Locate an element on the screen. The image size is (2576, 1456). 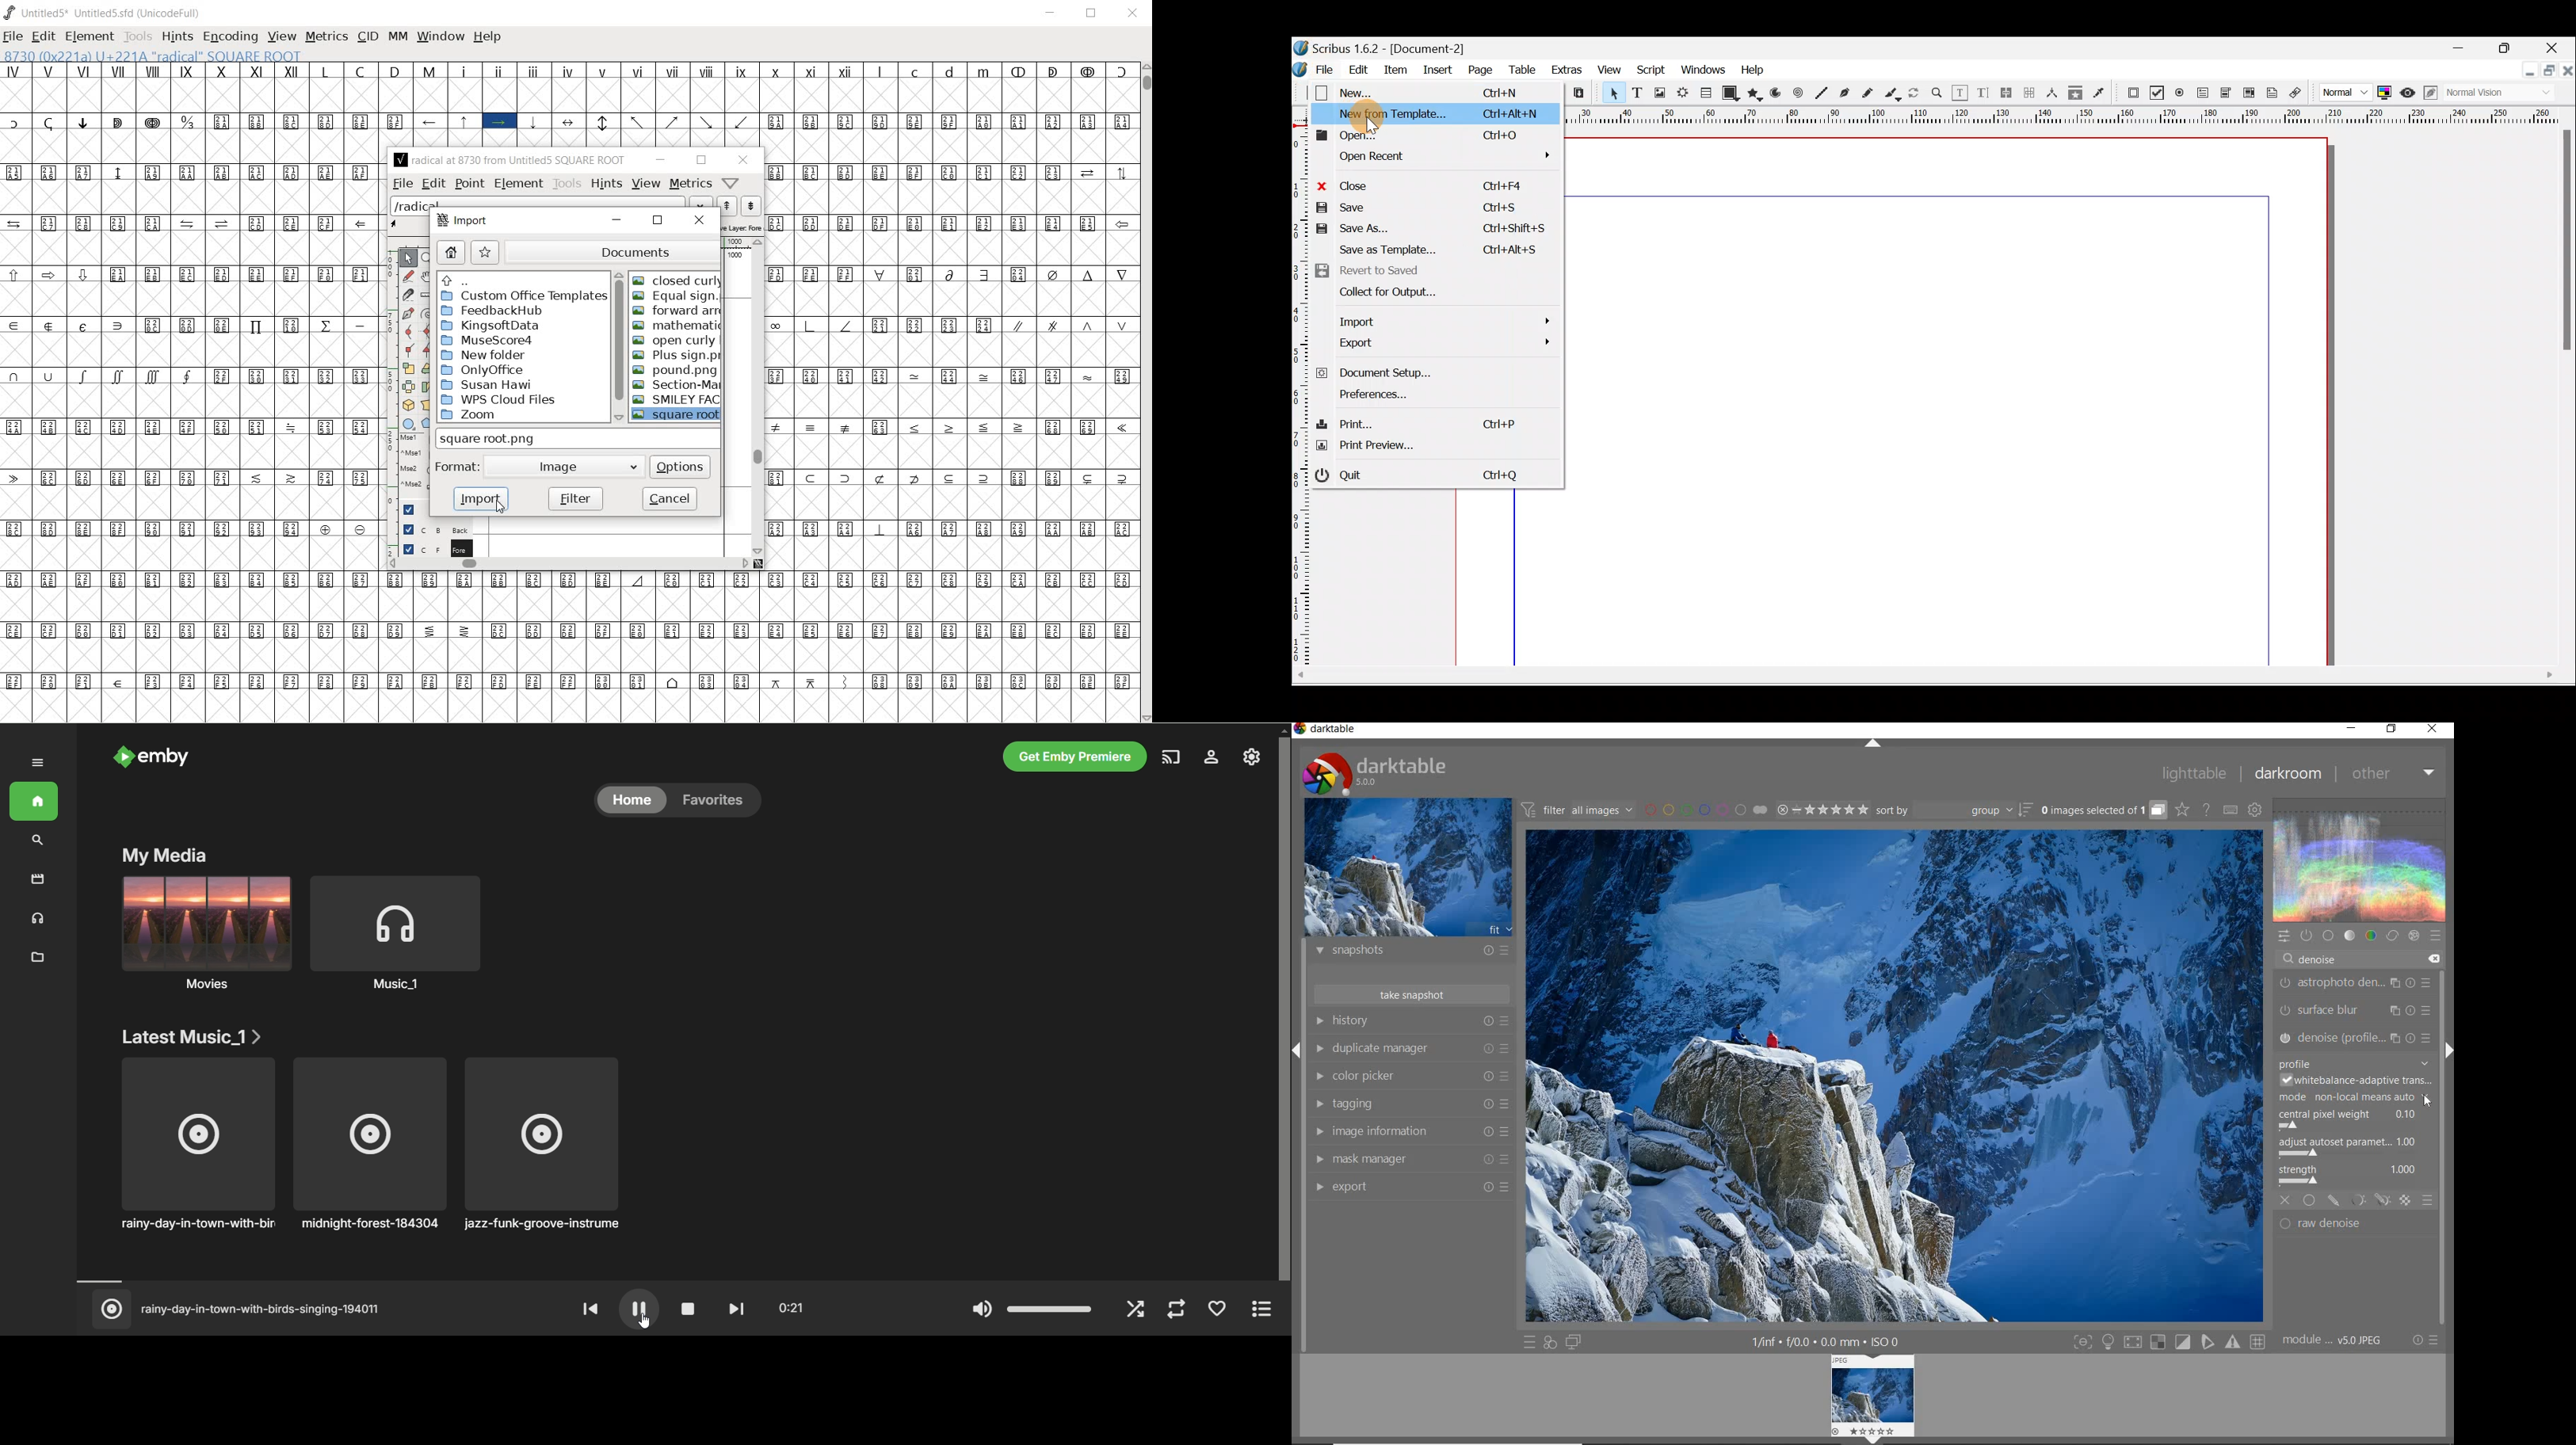
history is located at coordinates (1411, 1021).